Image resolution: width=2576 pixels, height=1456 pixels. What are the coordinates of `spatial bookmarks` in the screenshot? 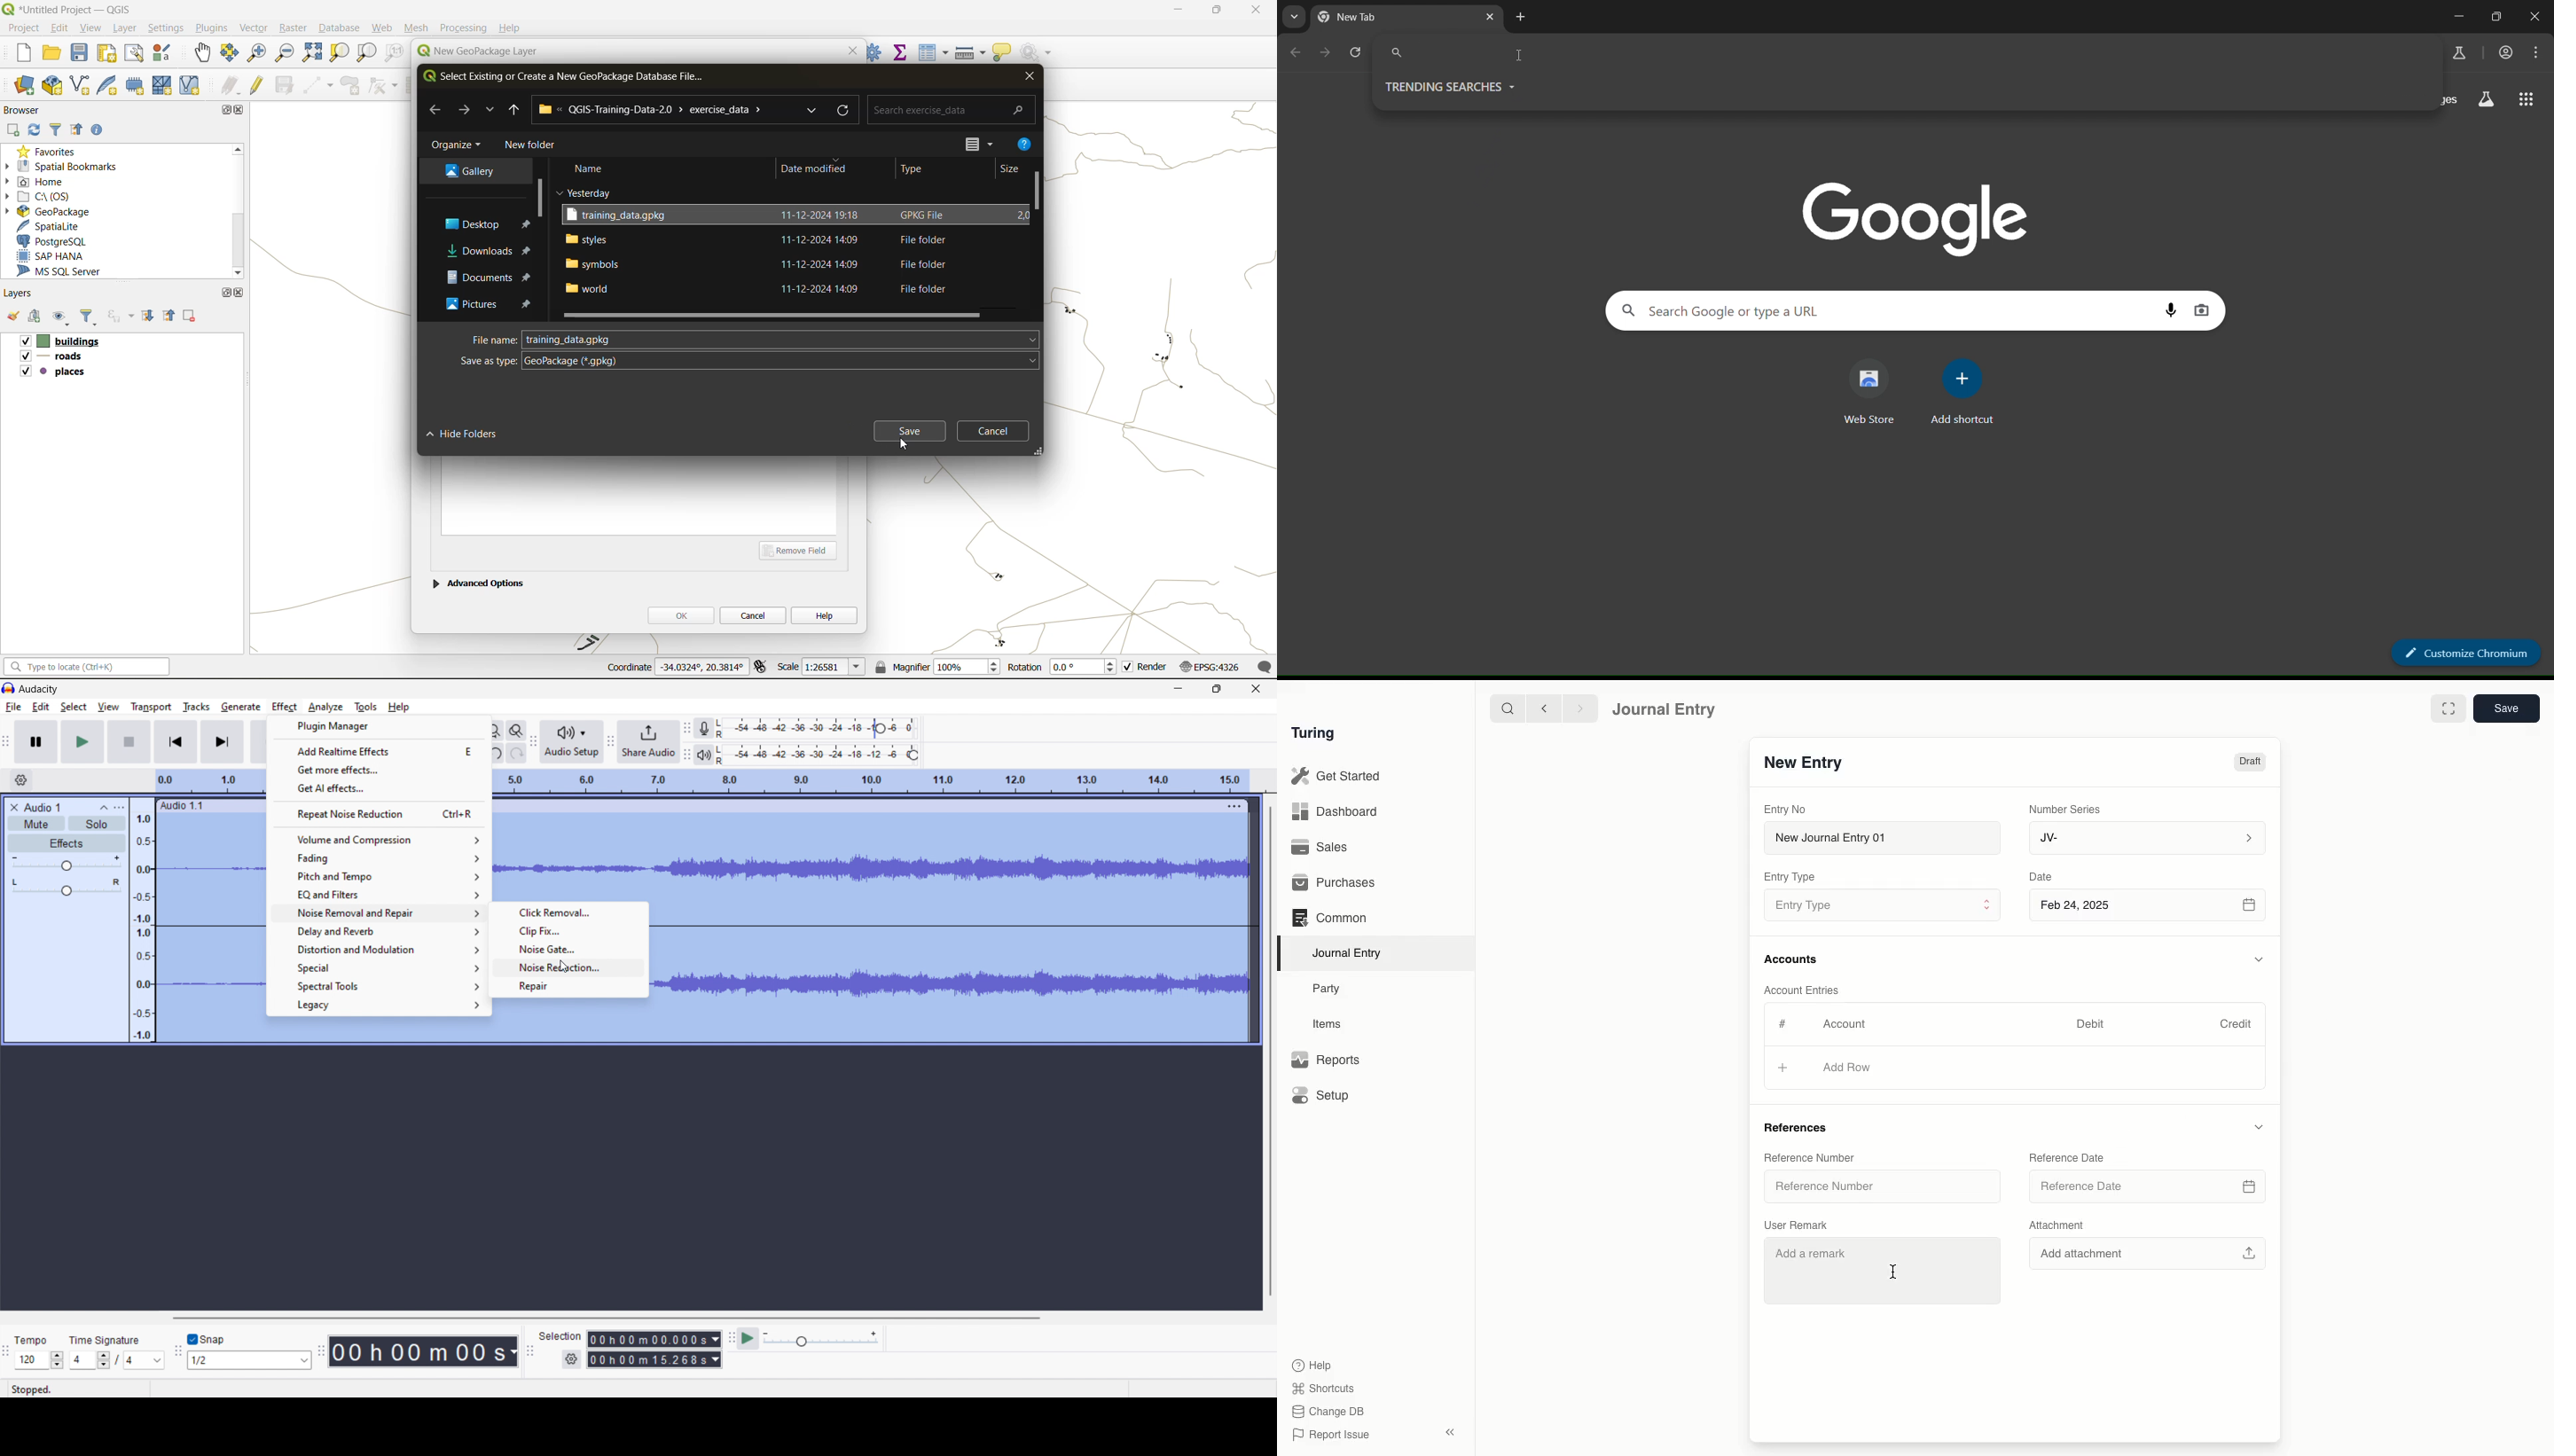 It's located at (70, 166).